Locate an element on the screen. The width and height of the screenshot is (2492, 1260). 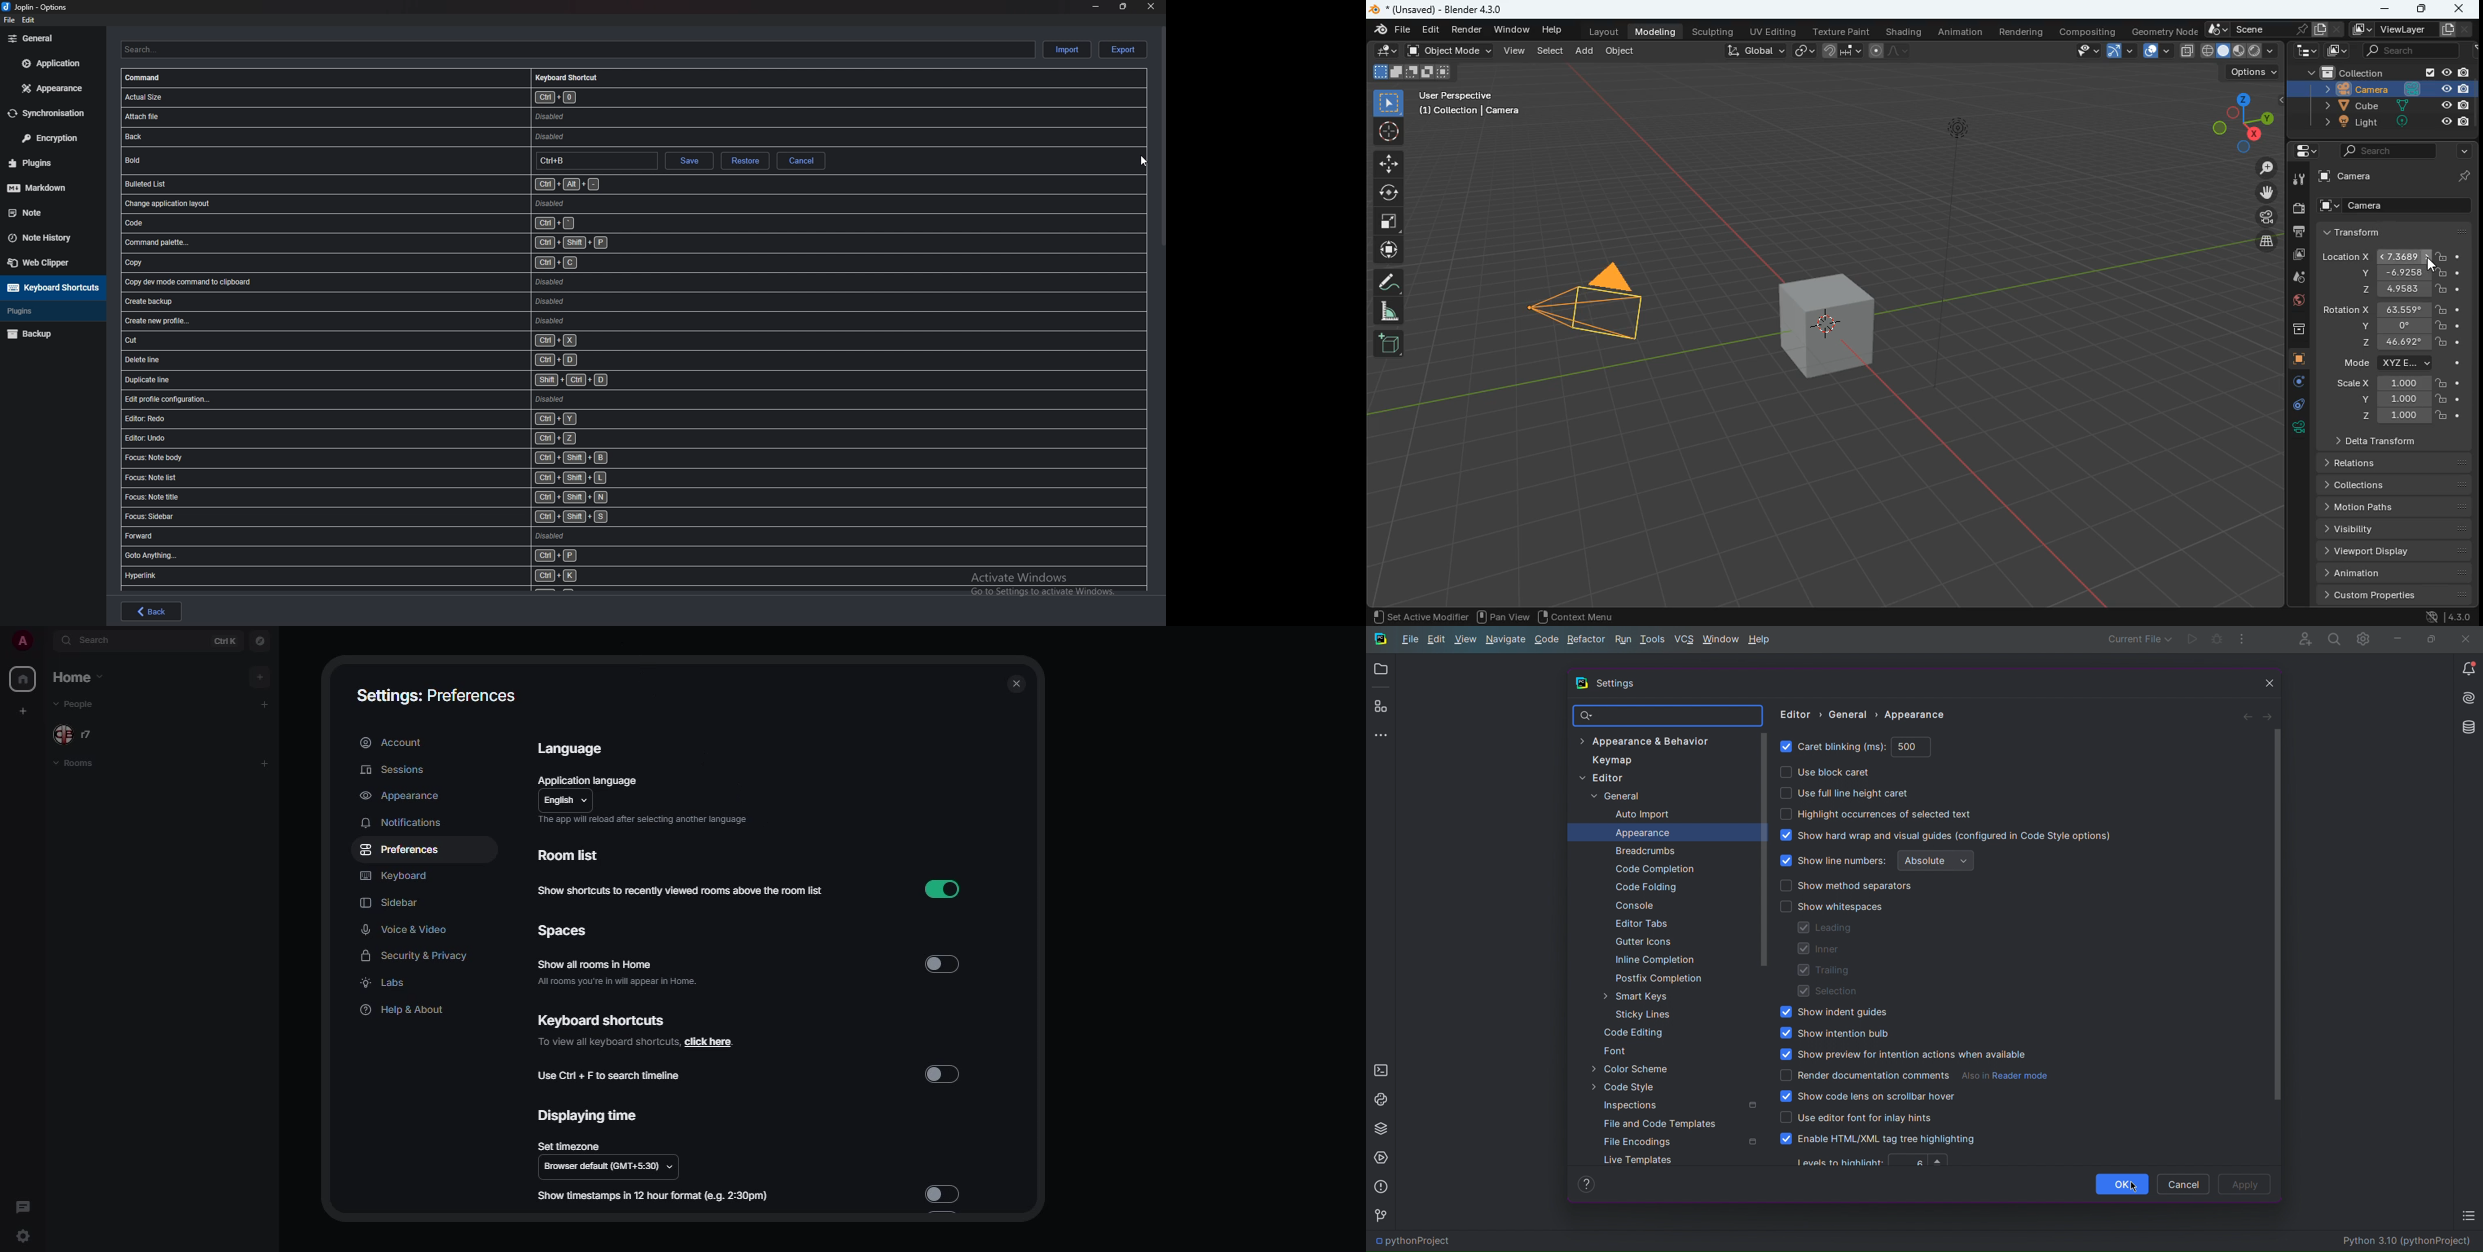
shortcut is located at coordinates (410, 380).